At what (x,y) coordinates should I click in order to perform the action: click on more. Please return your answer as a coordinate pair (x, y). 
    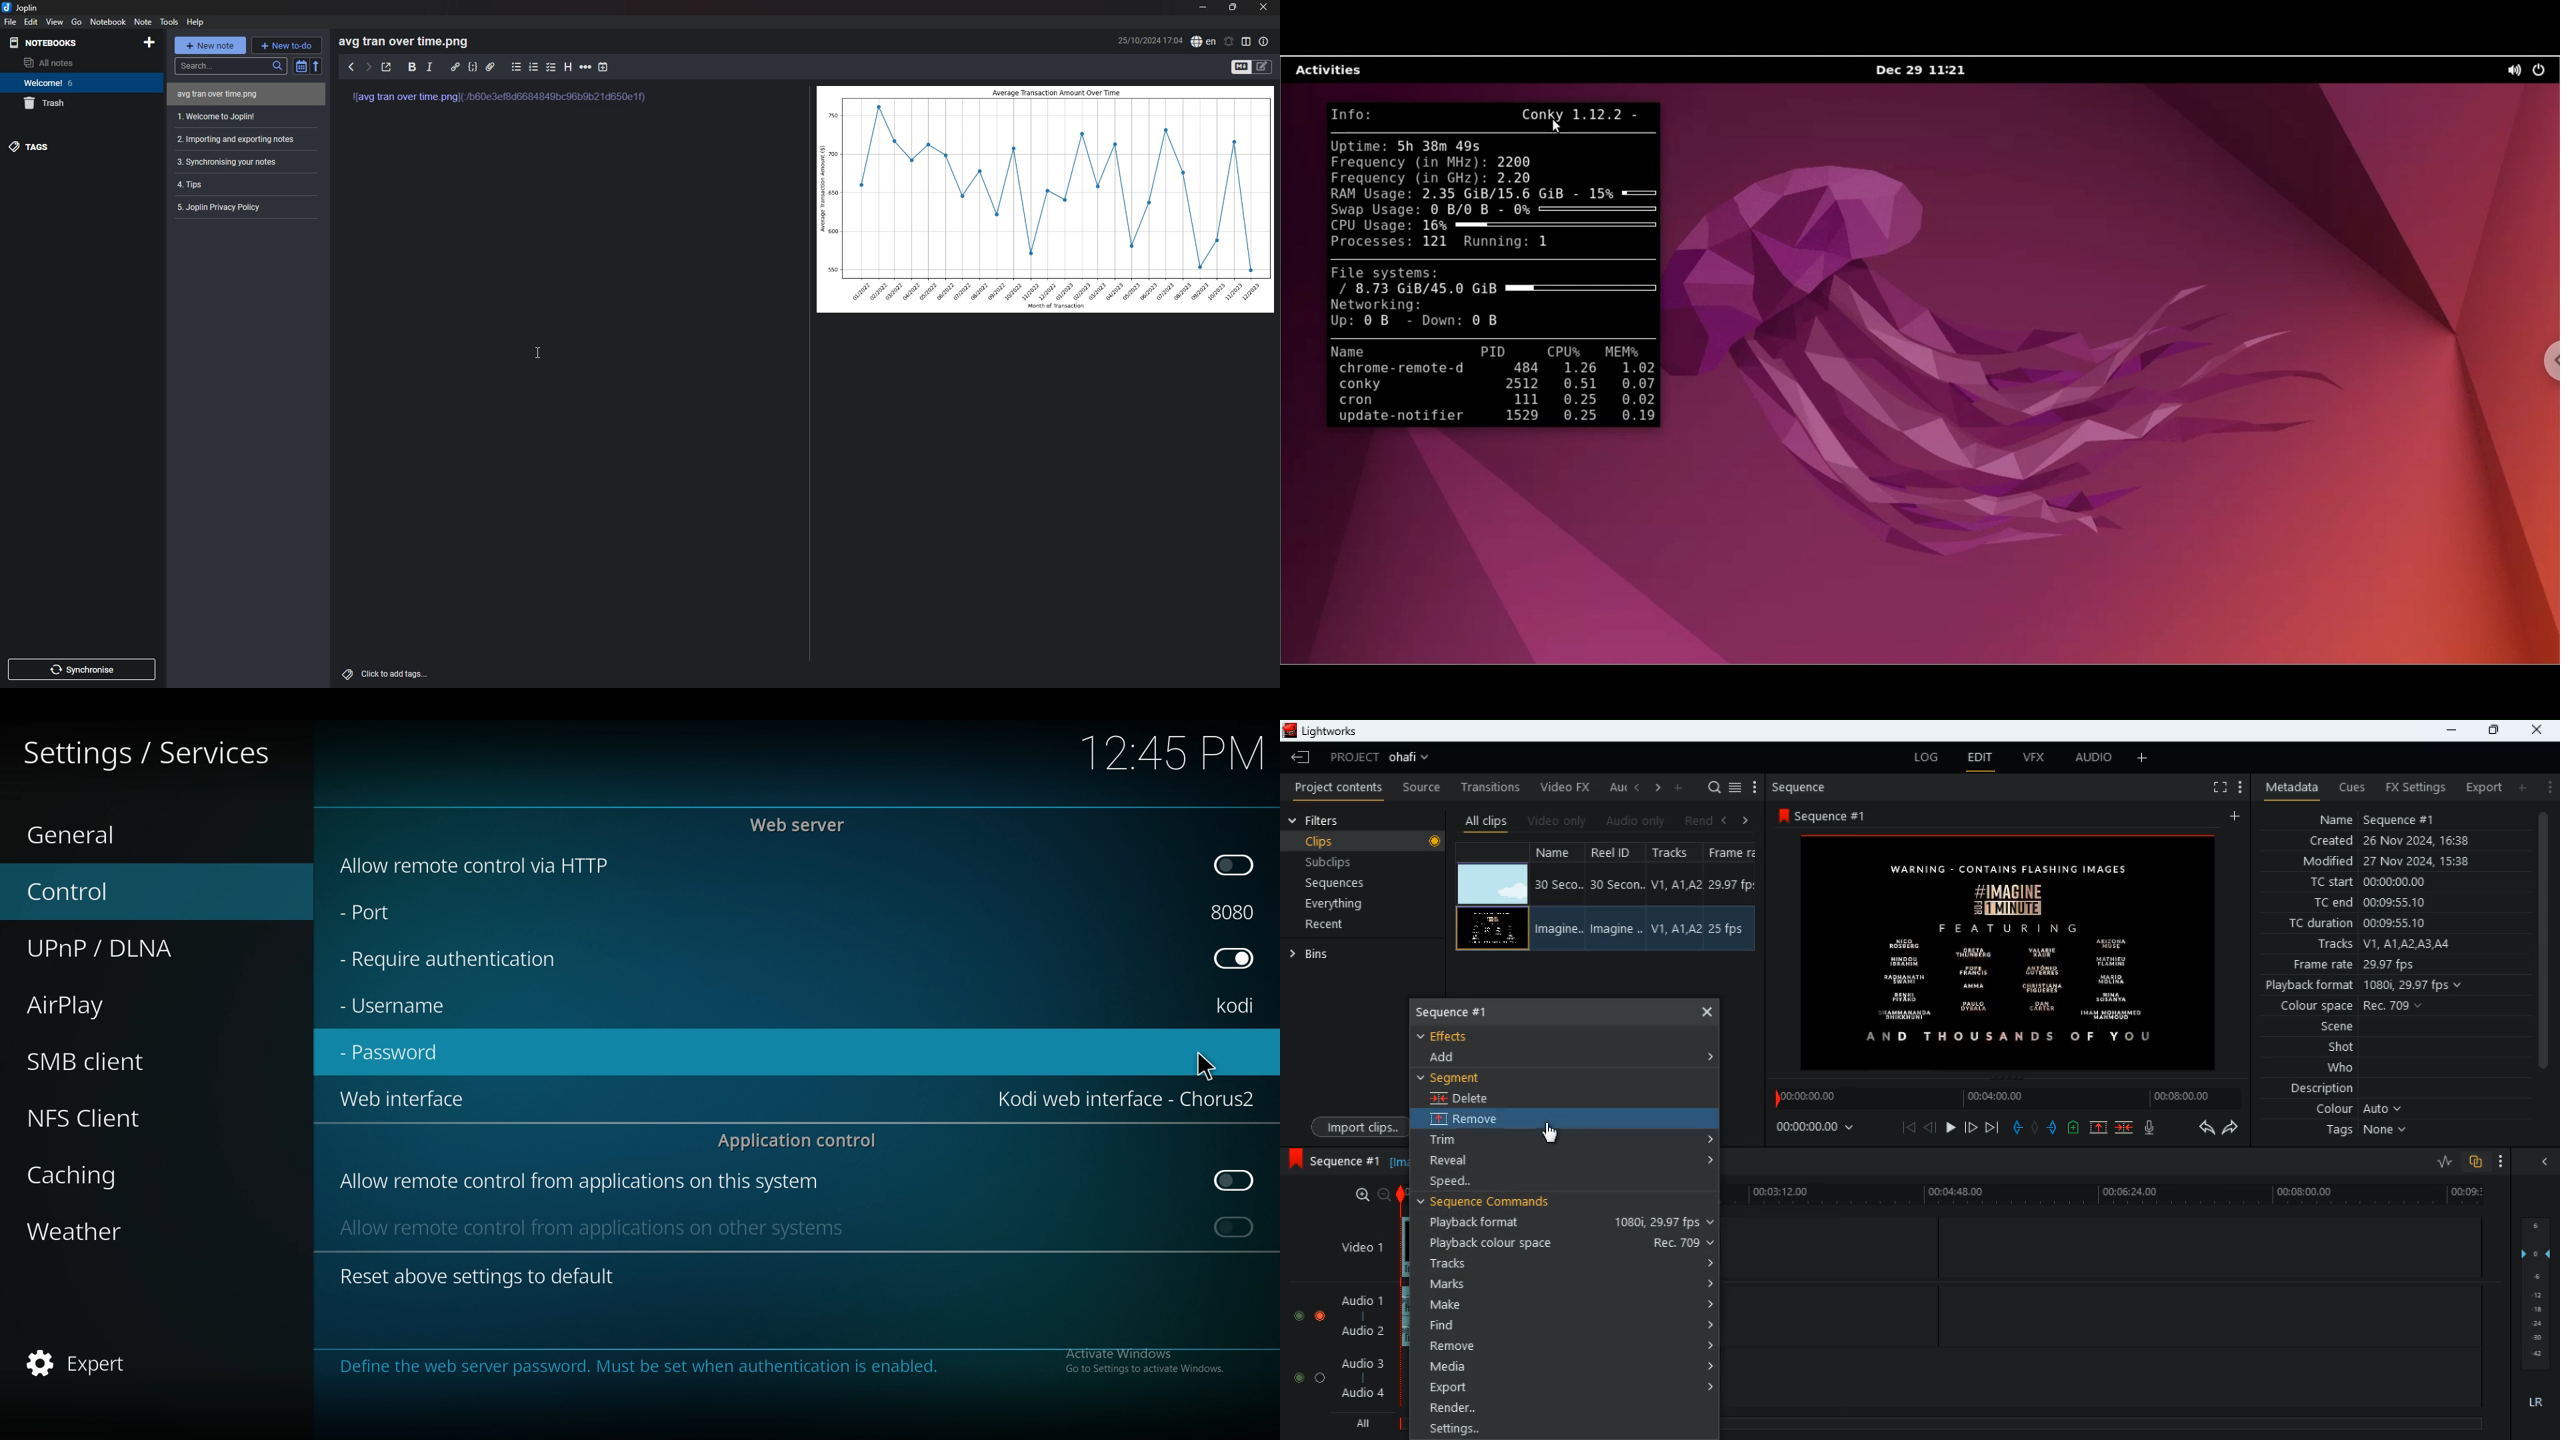
    Looking at the image, I should click on (1679, 787).